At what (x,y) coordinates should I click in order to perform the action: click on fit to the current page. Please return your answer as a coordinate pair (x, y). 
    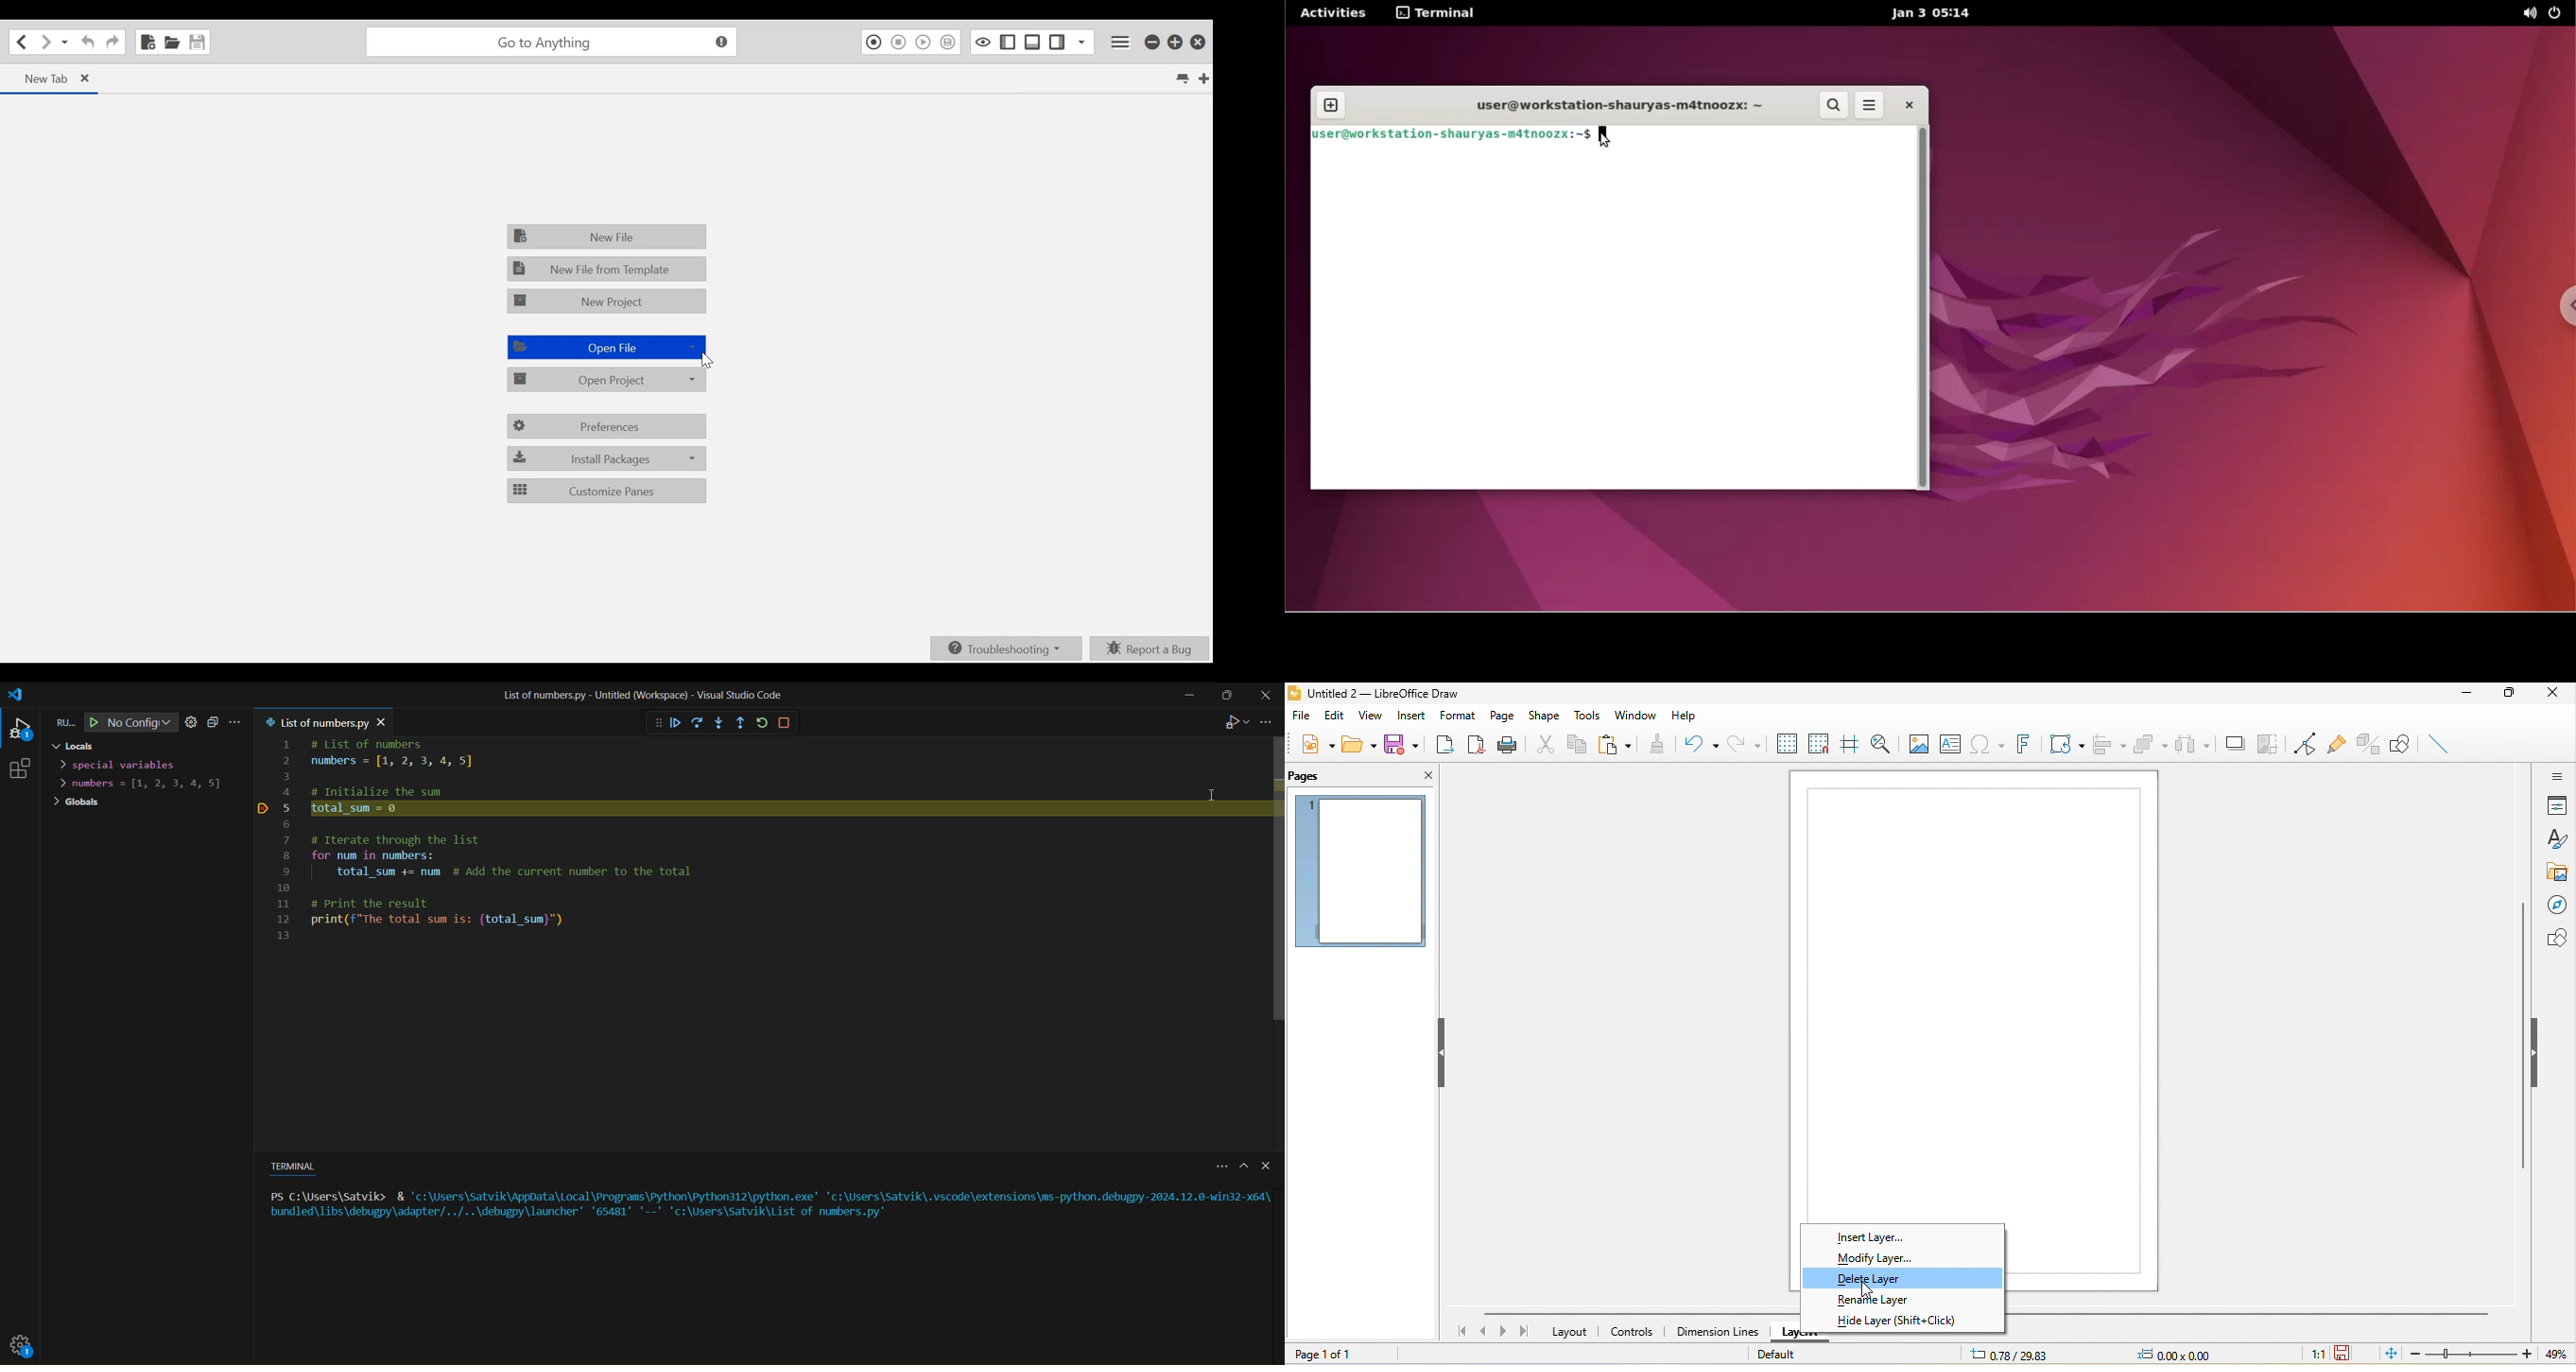
    Looking at the image, I should click on (2384, 1354).